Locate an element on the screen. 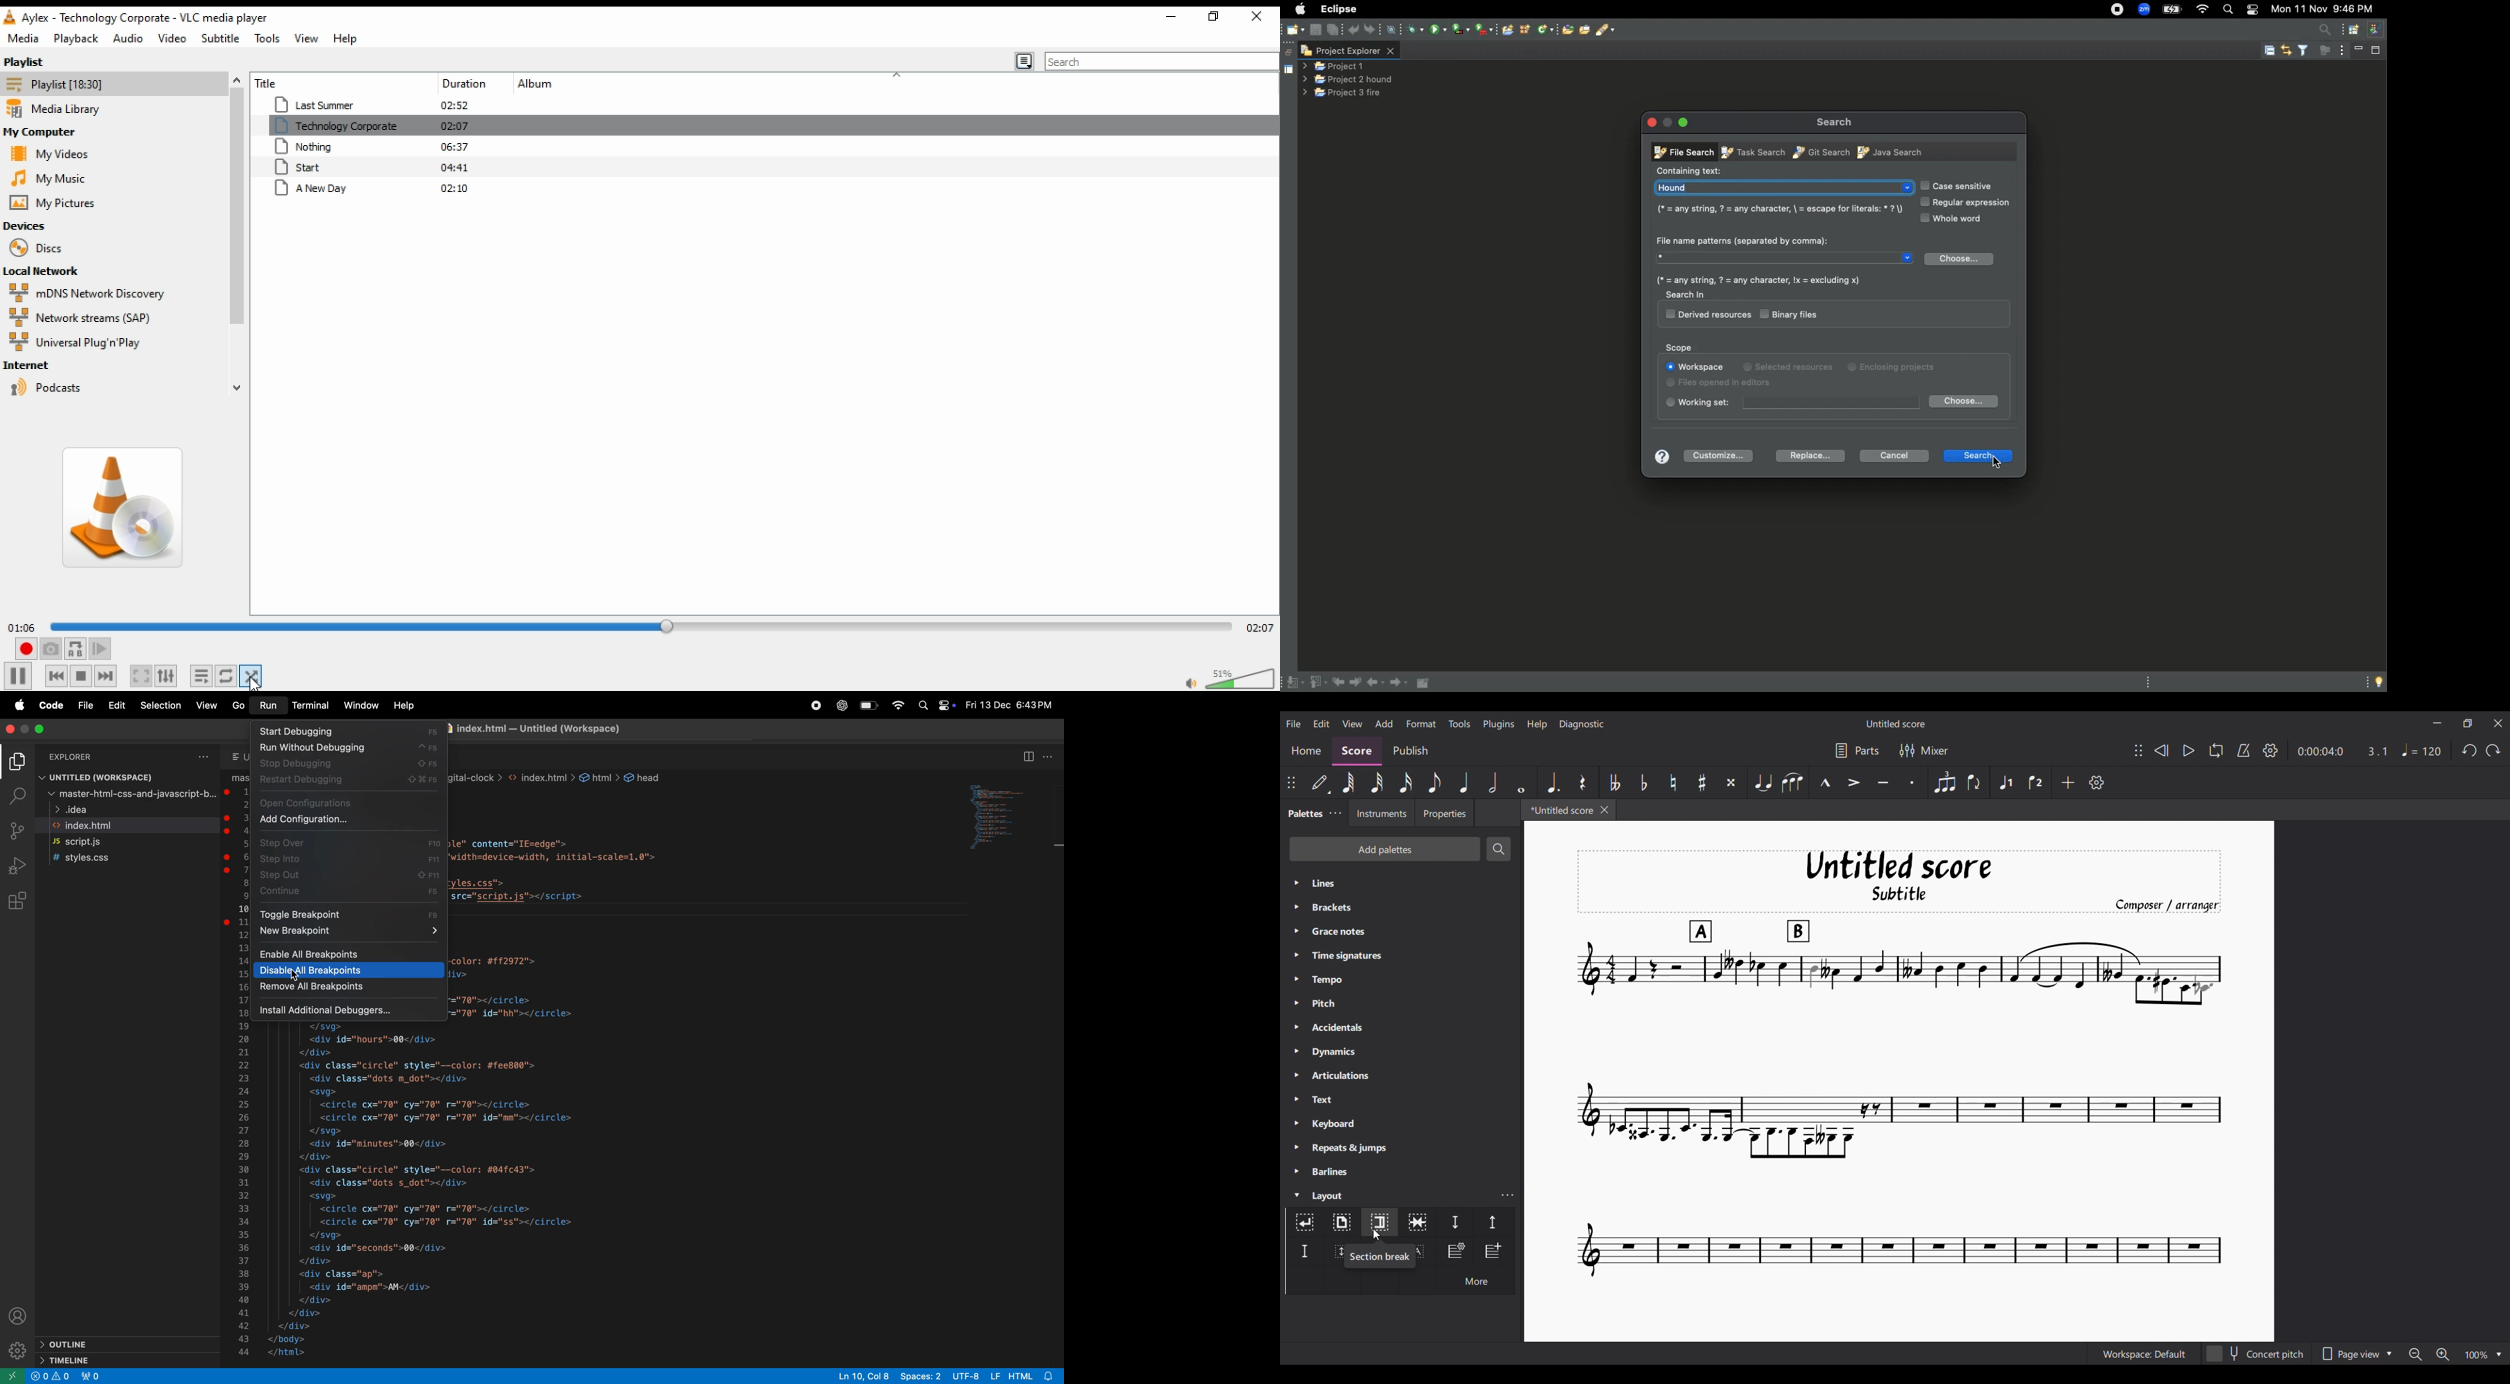  step over is located at coordinates (353, 842).